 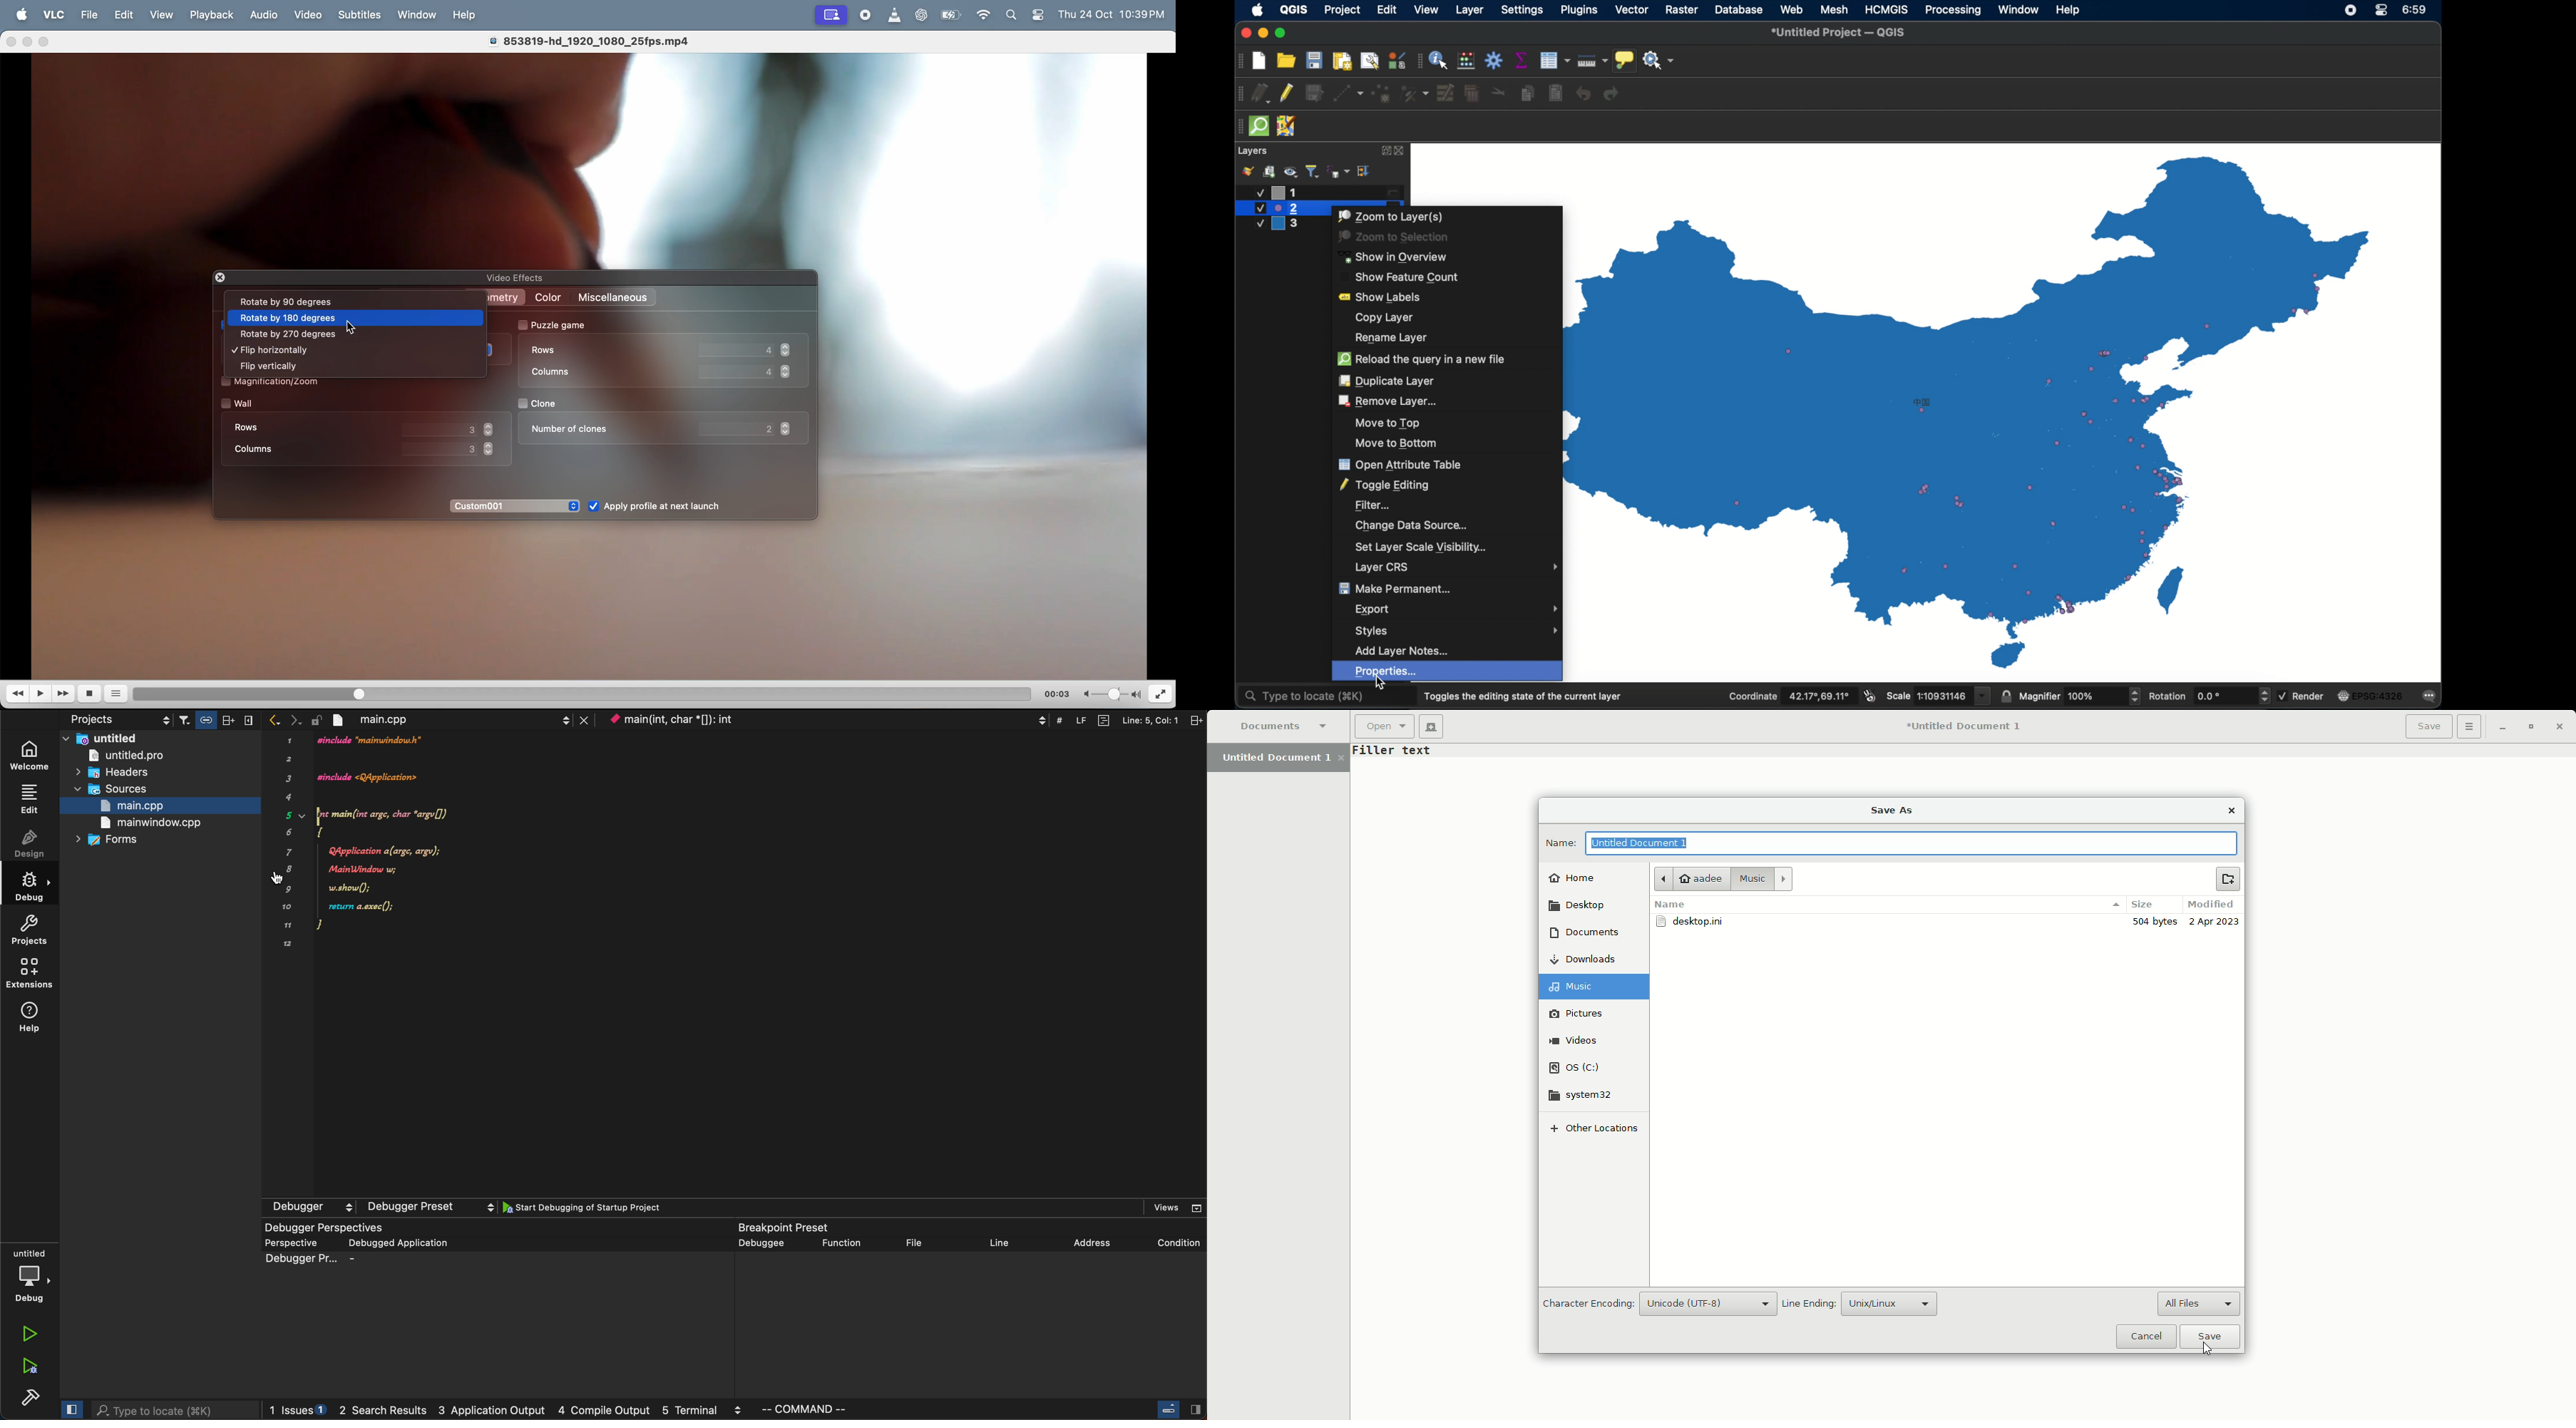 What do you see at coordinates (1385, 318) in the screenshot?
I see `copy layer` at bounding box center [1385, 318].